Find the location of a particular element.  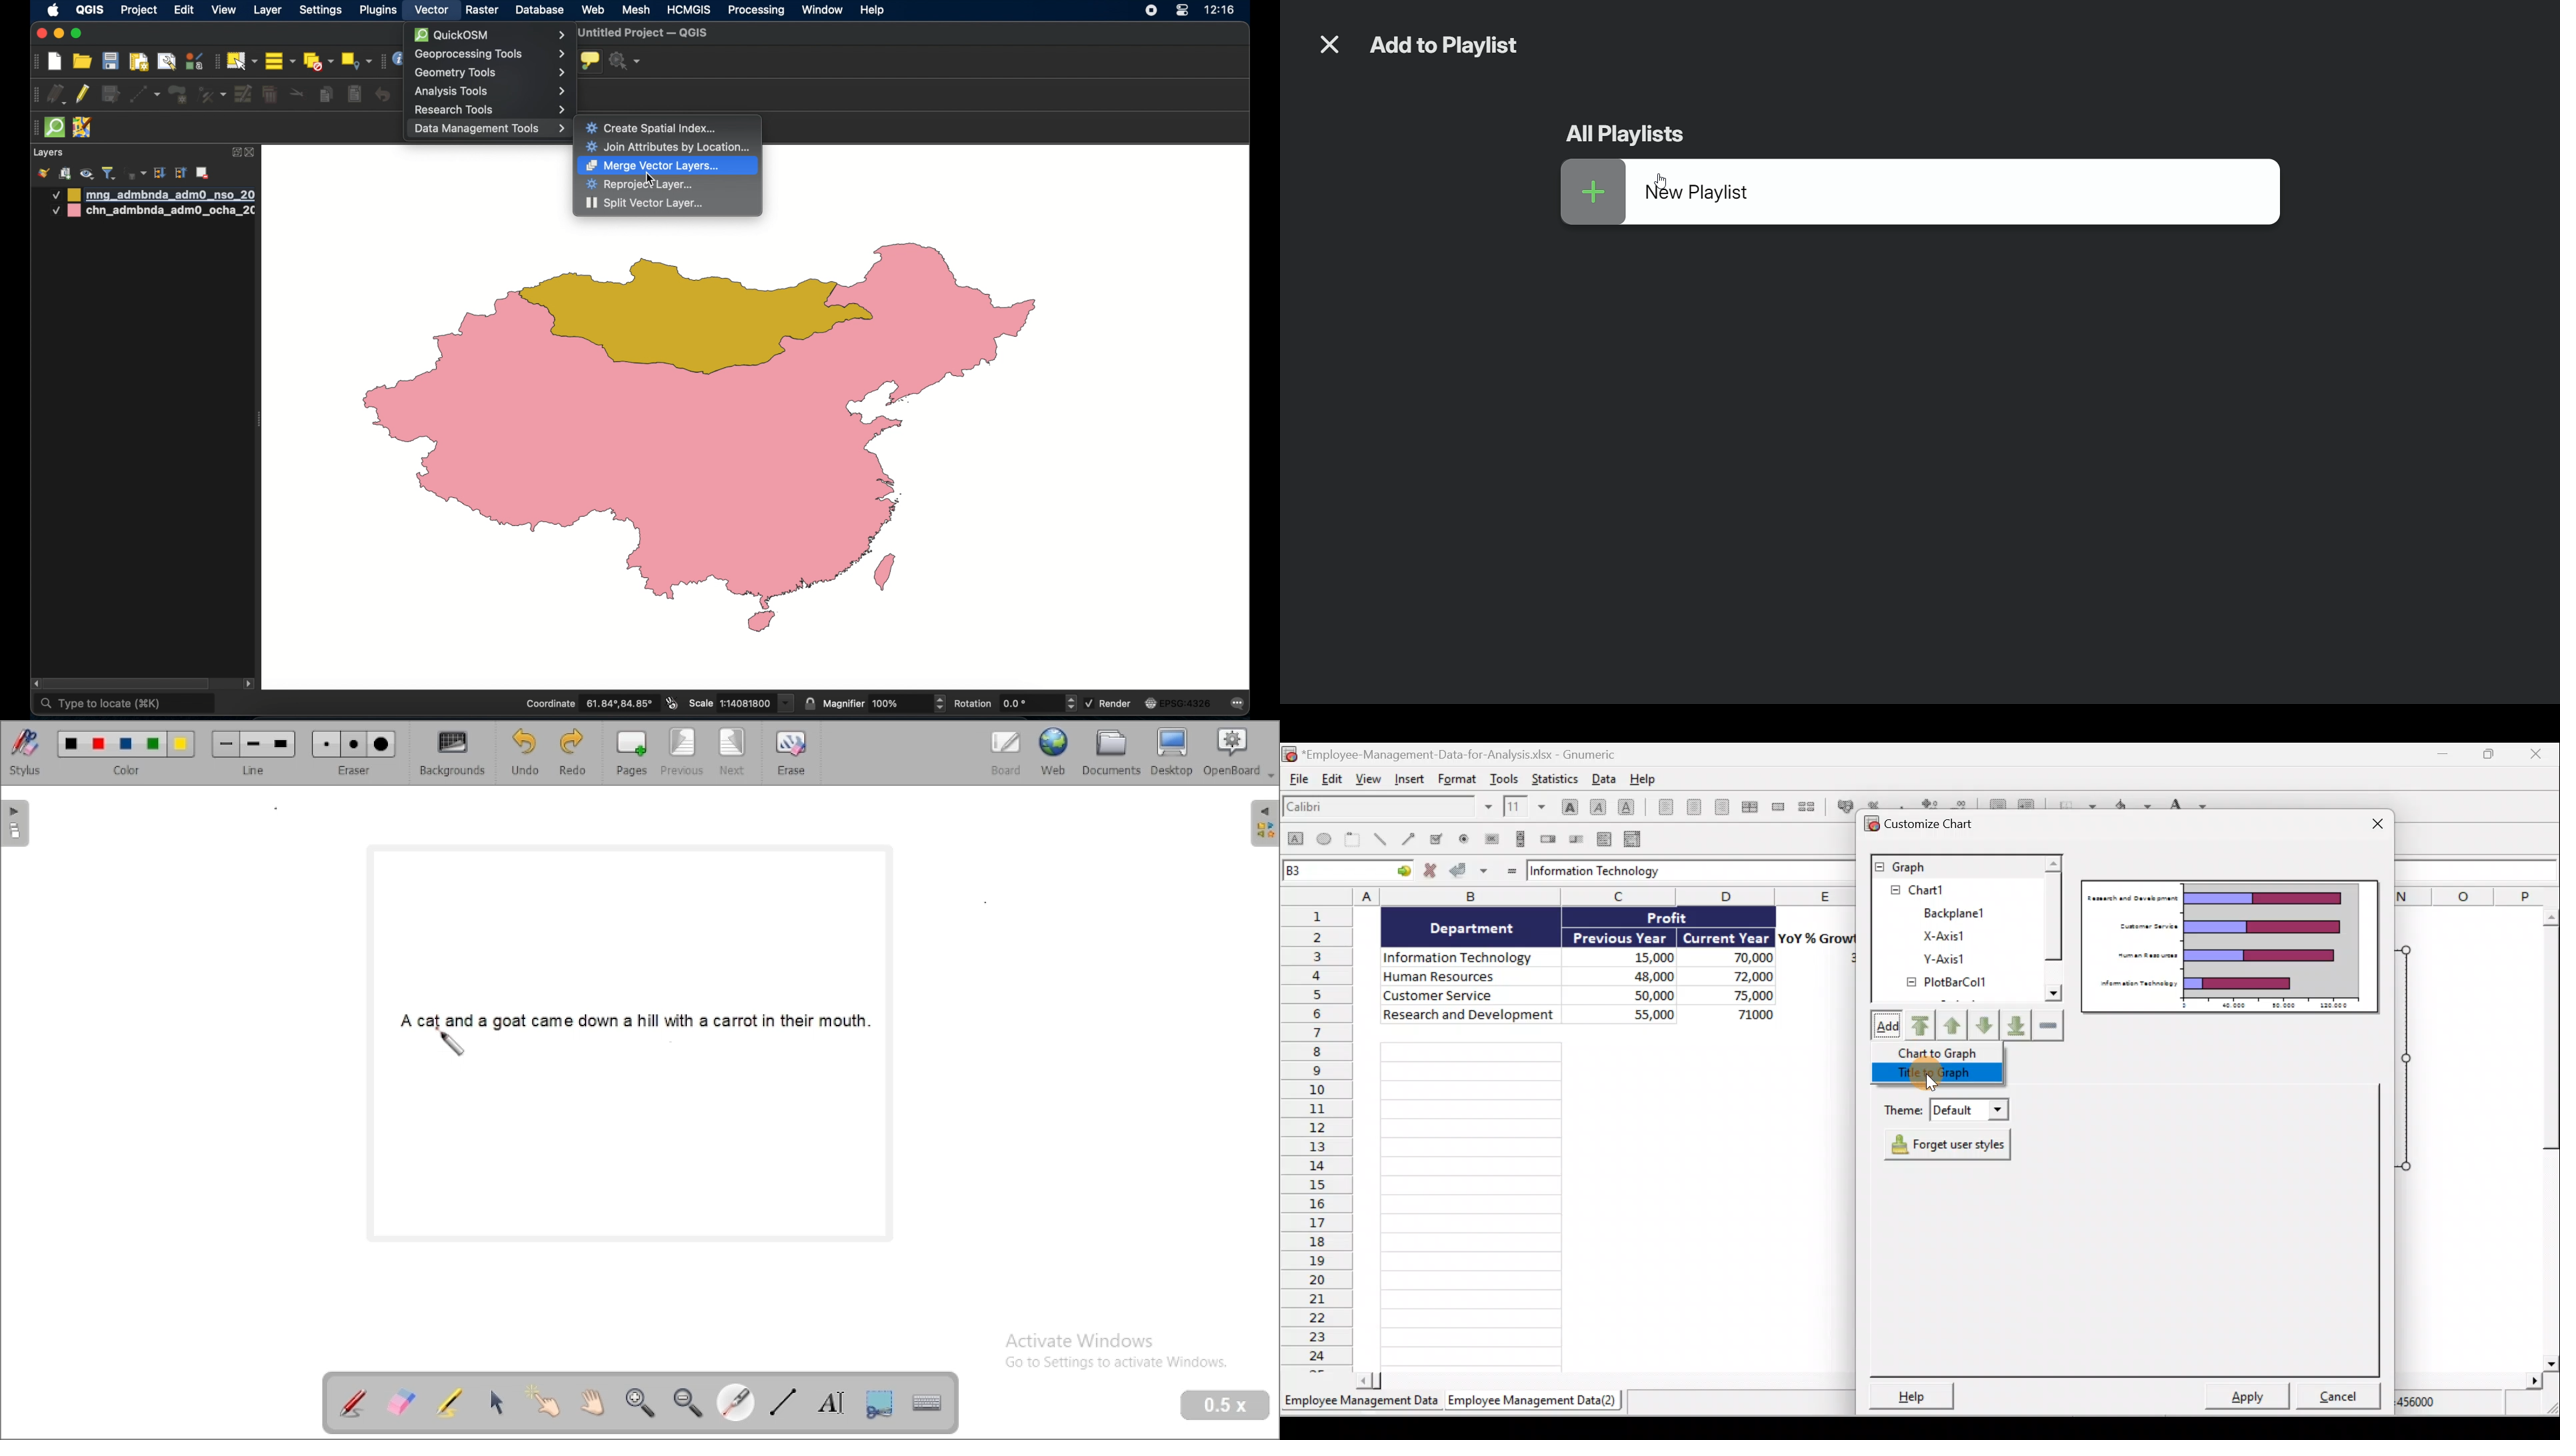

HCMGIS is located at coordinates (689, 9).